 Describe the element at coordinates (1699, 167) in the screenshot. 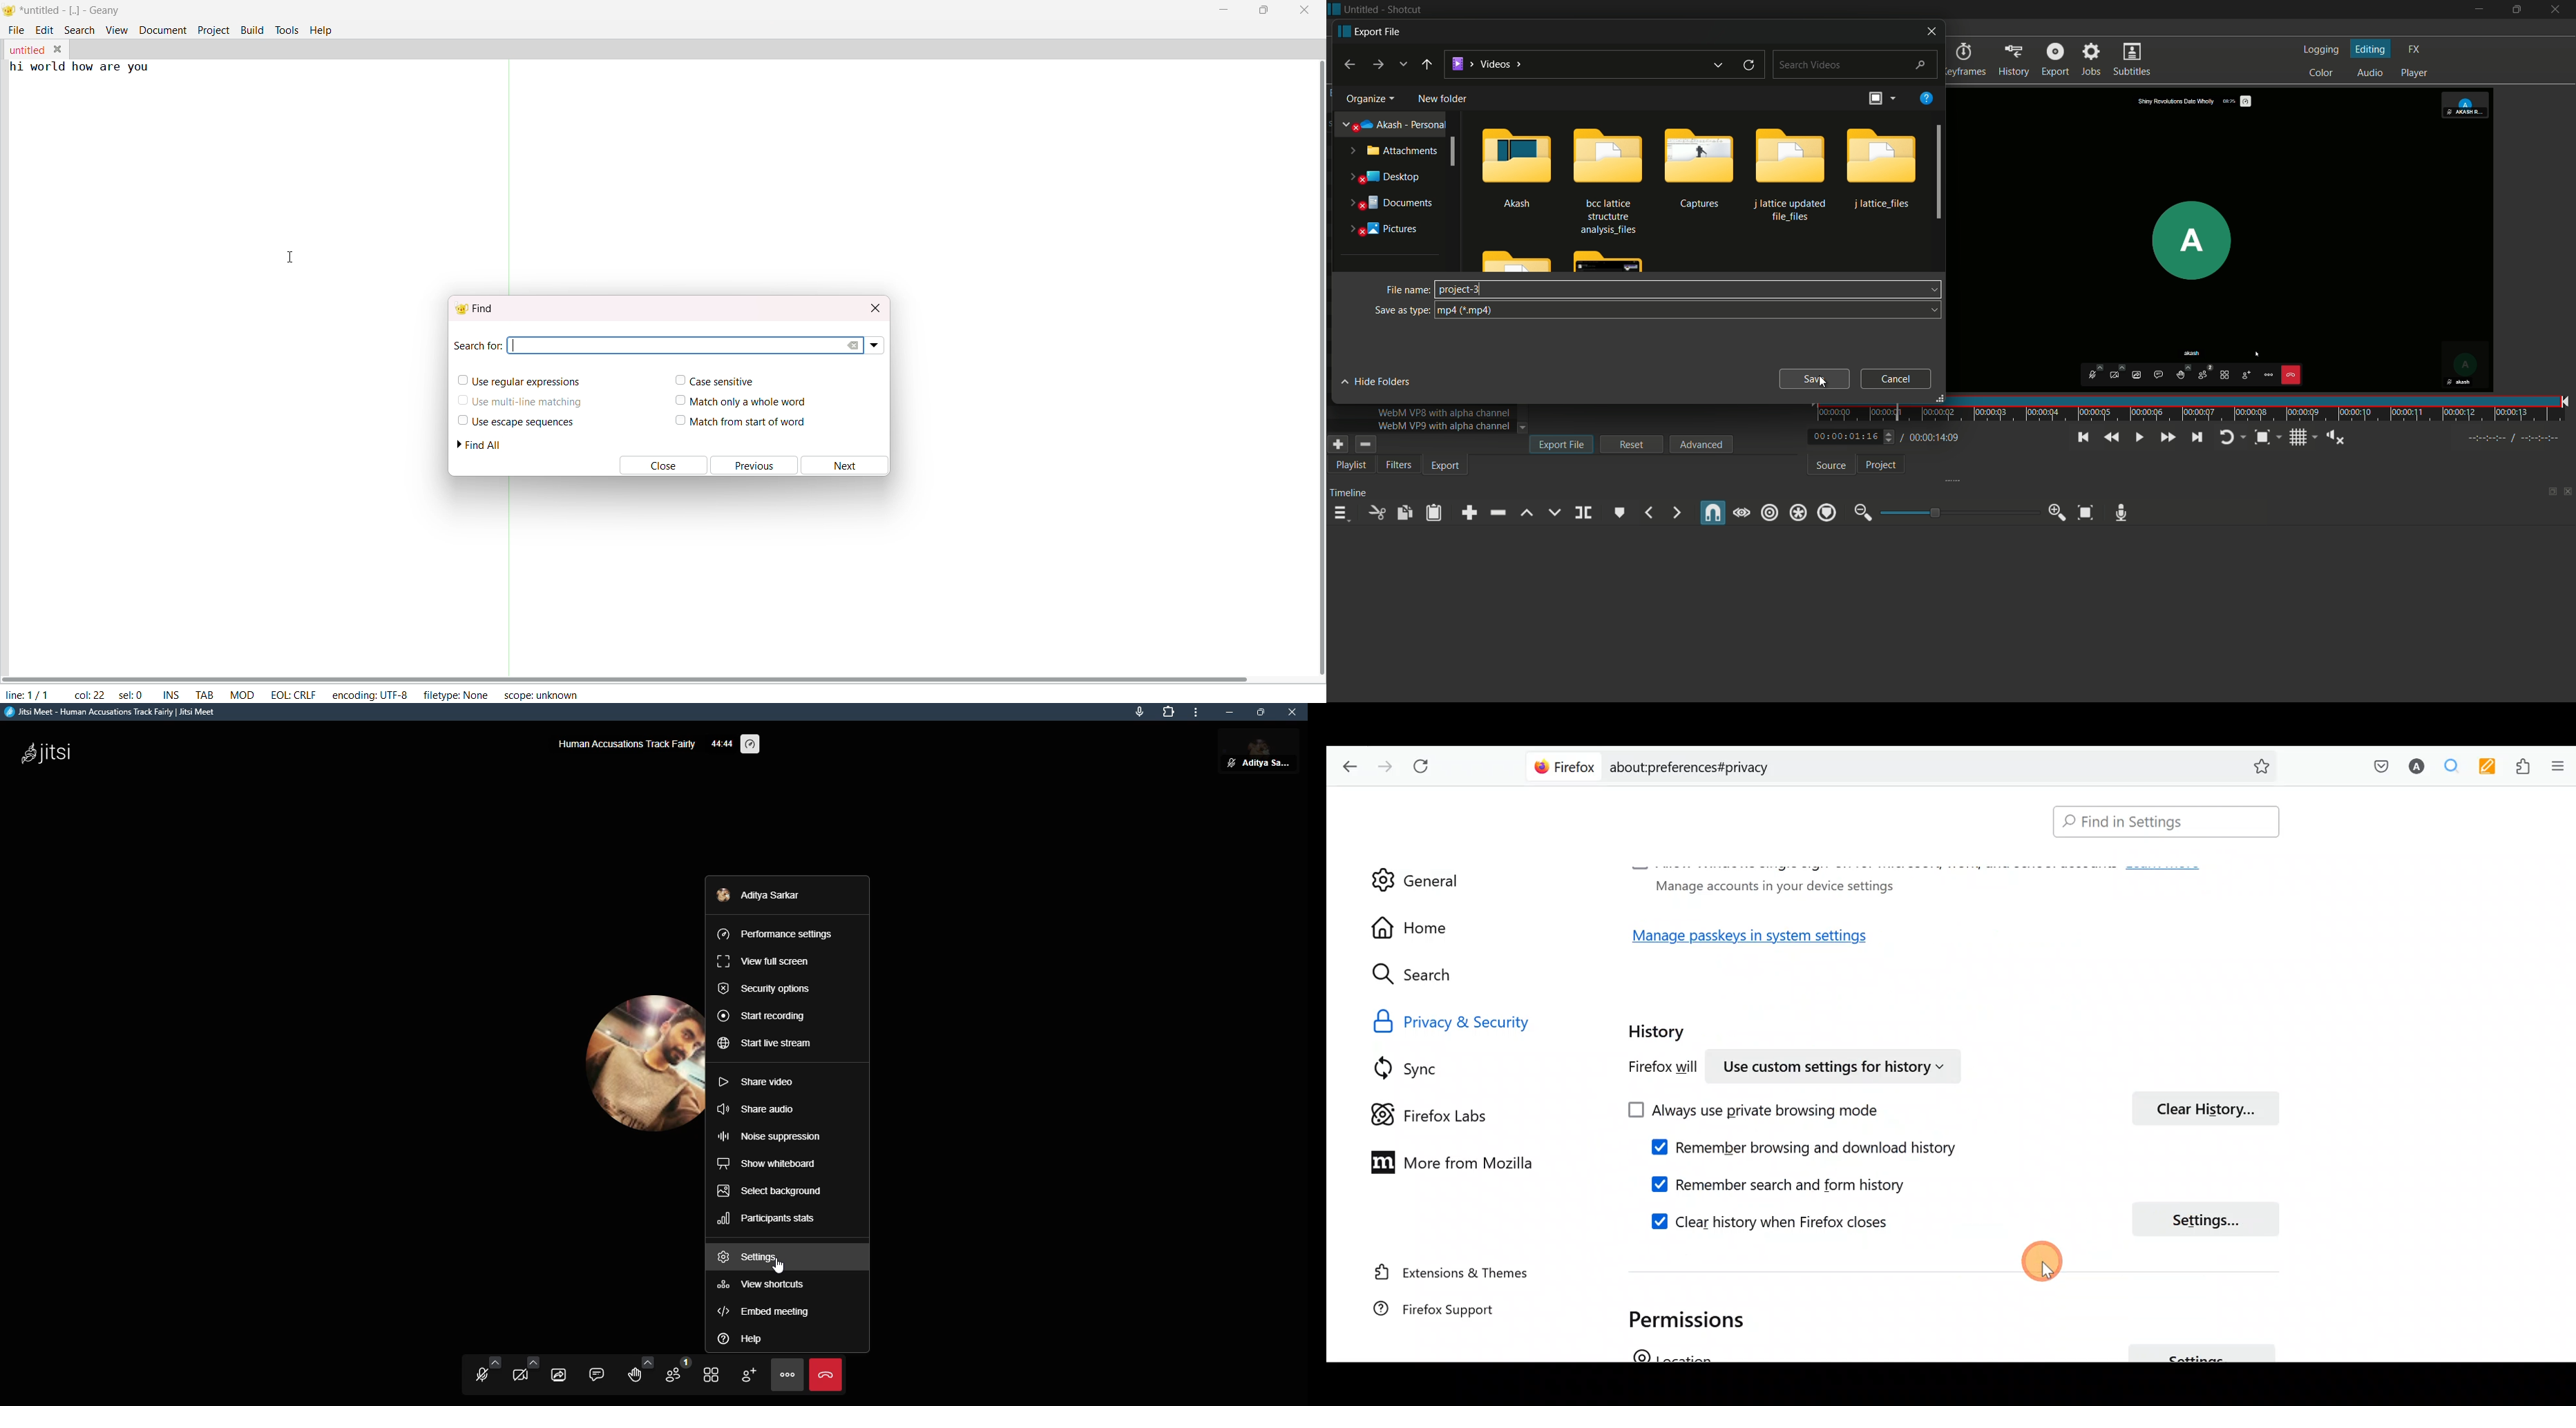

I see `folder-3` at that location.